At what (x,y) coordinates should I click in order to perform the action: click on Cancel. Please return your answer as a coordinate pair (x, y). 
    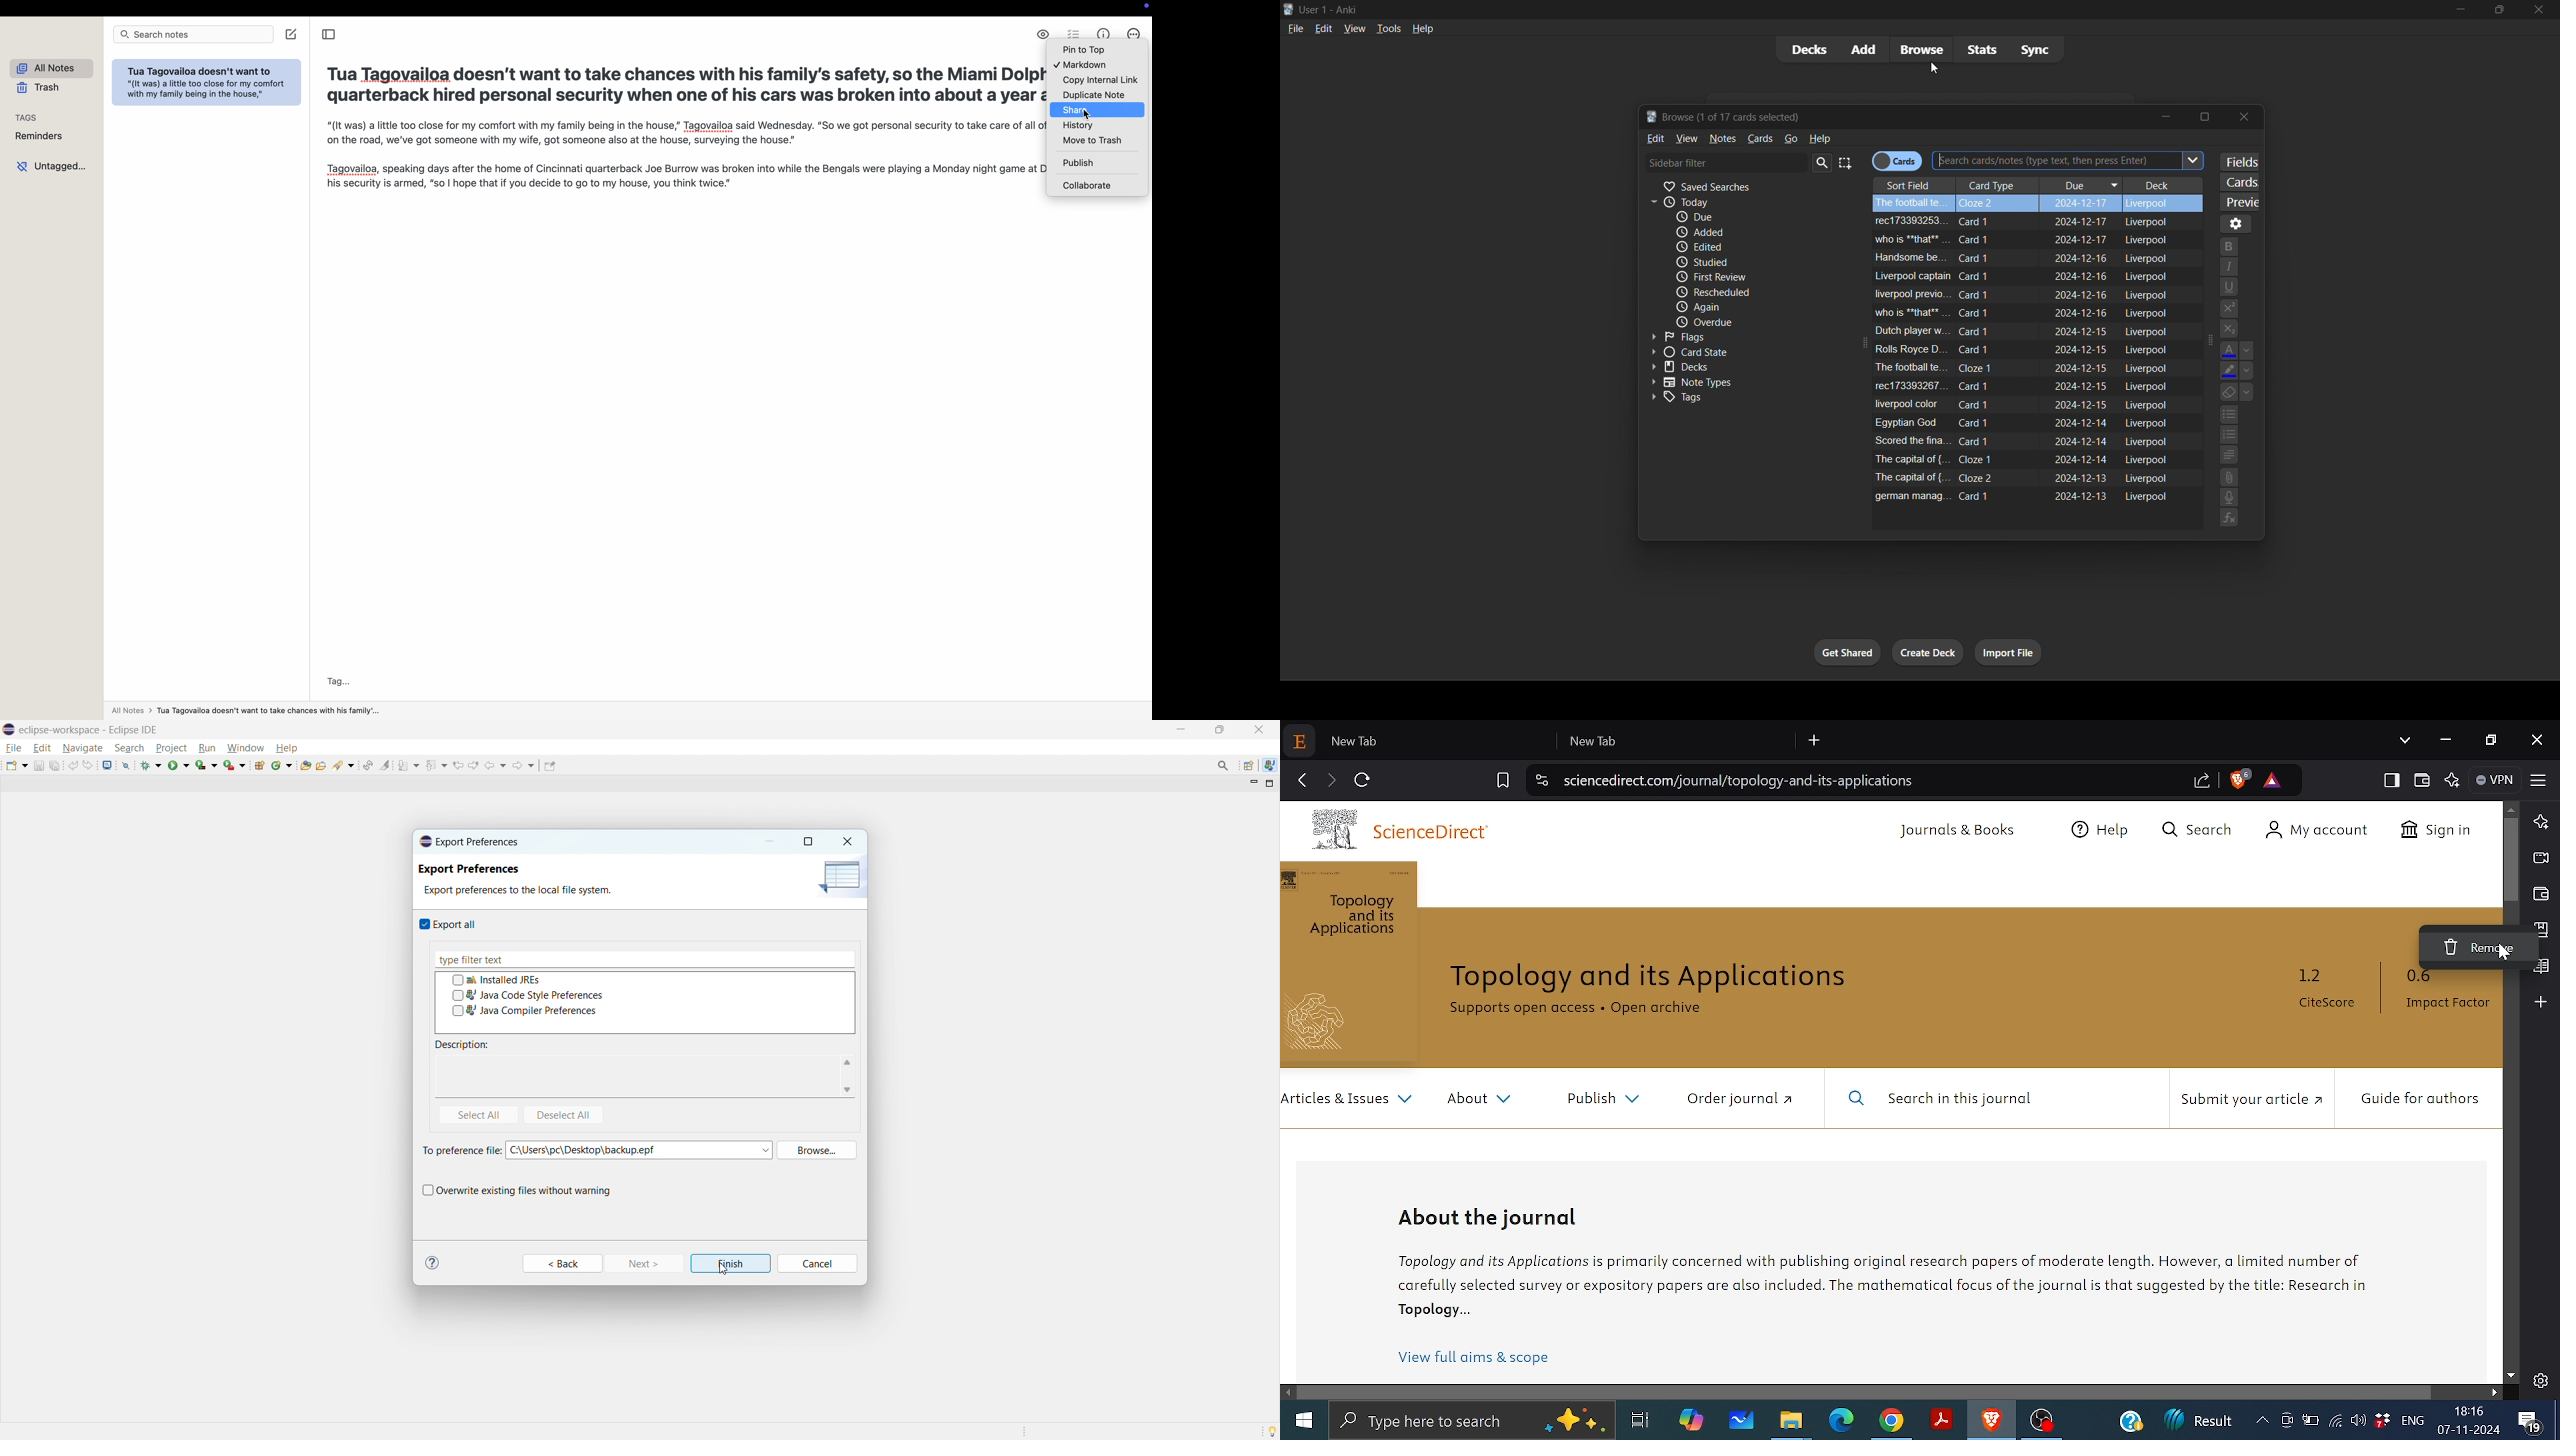
    Looking at the image, I should click on (819, 1263).